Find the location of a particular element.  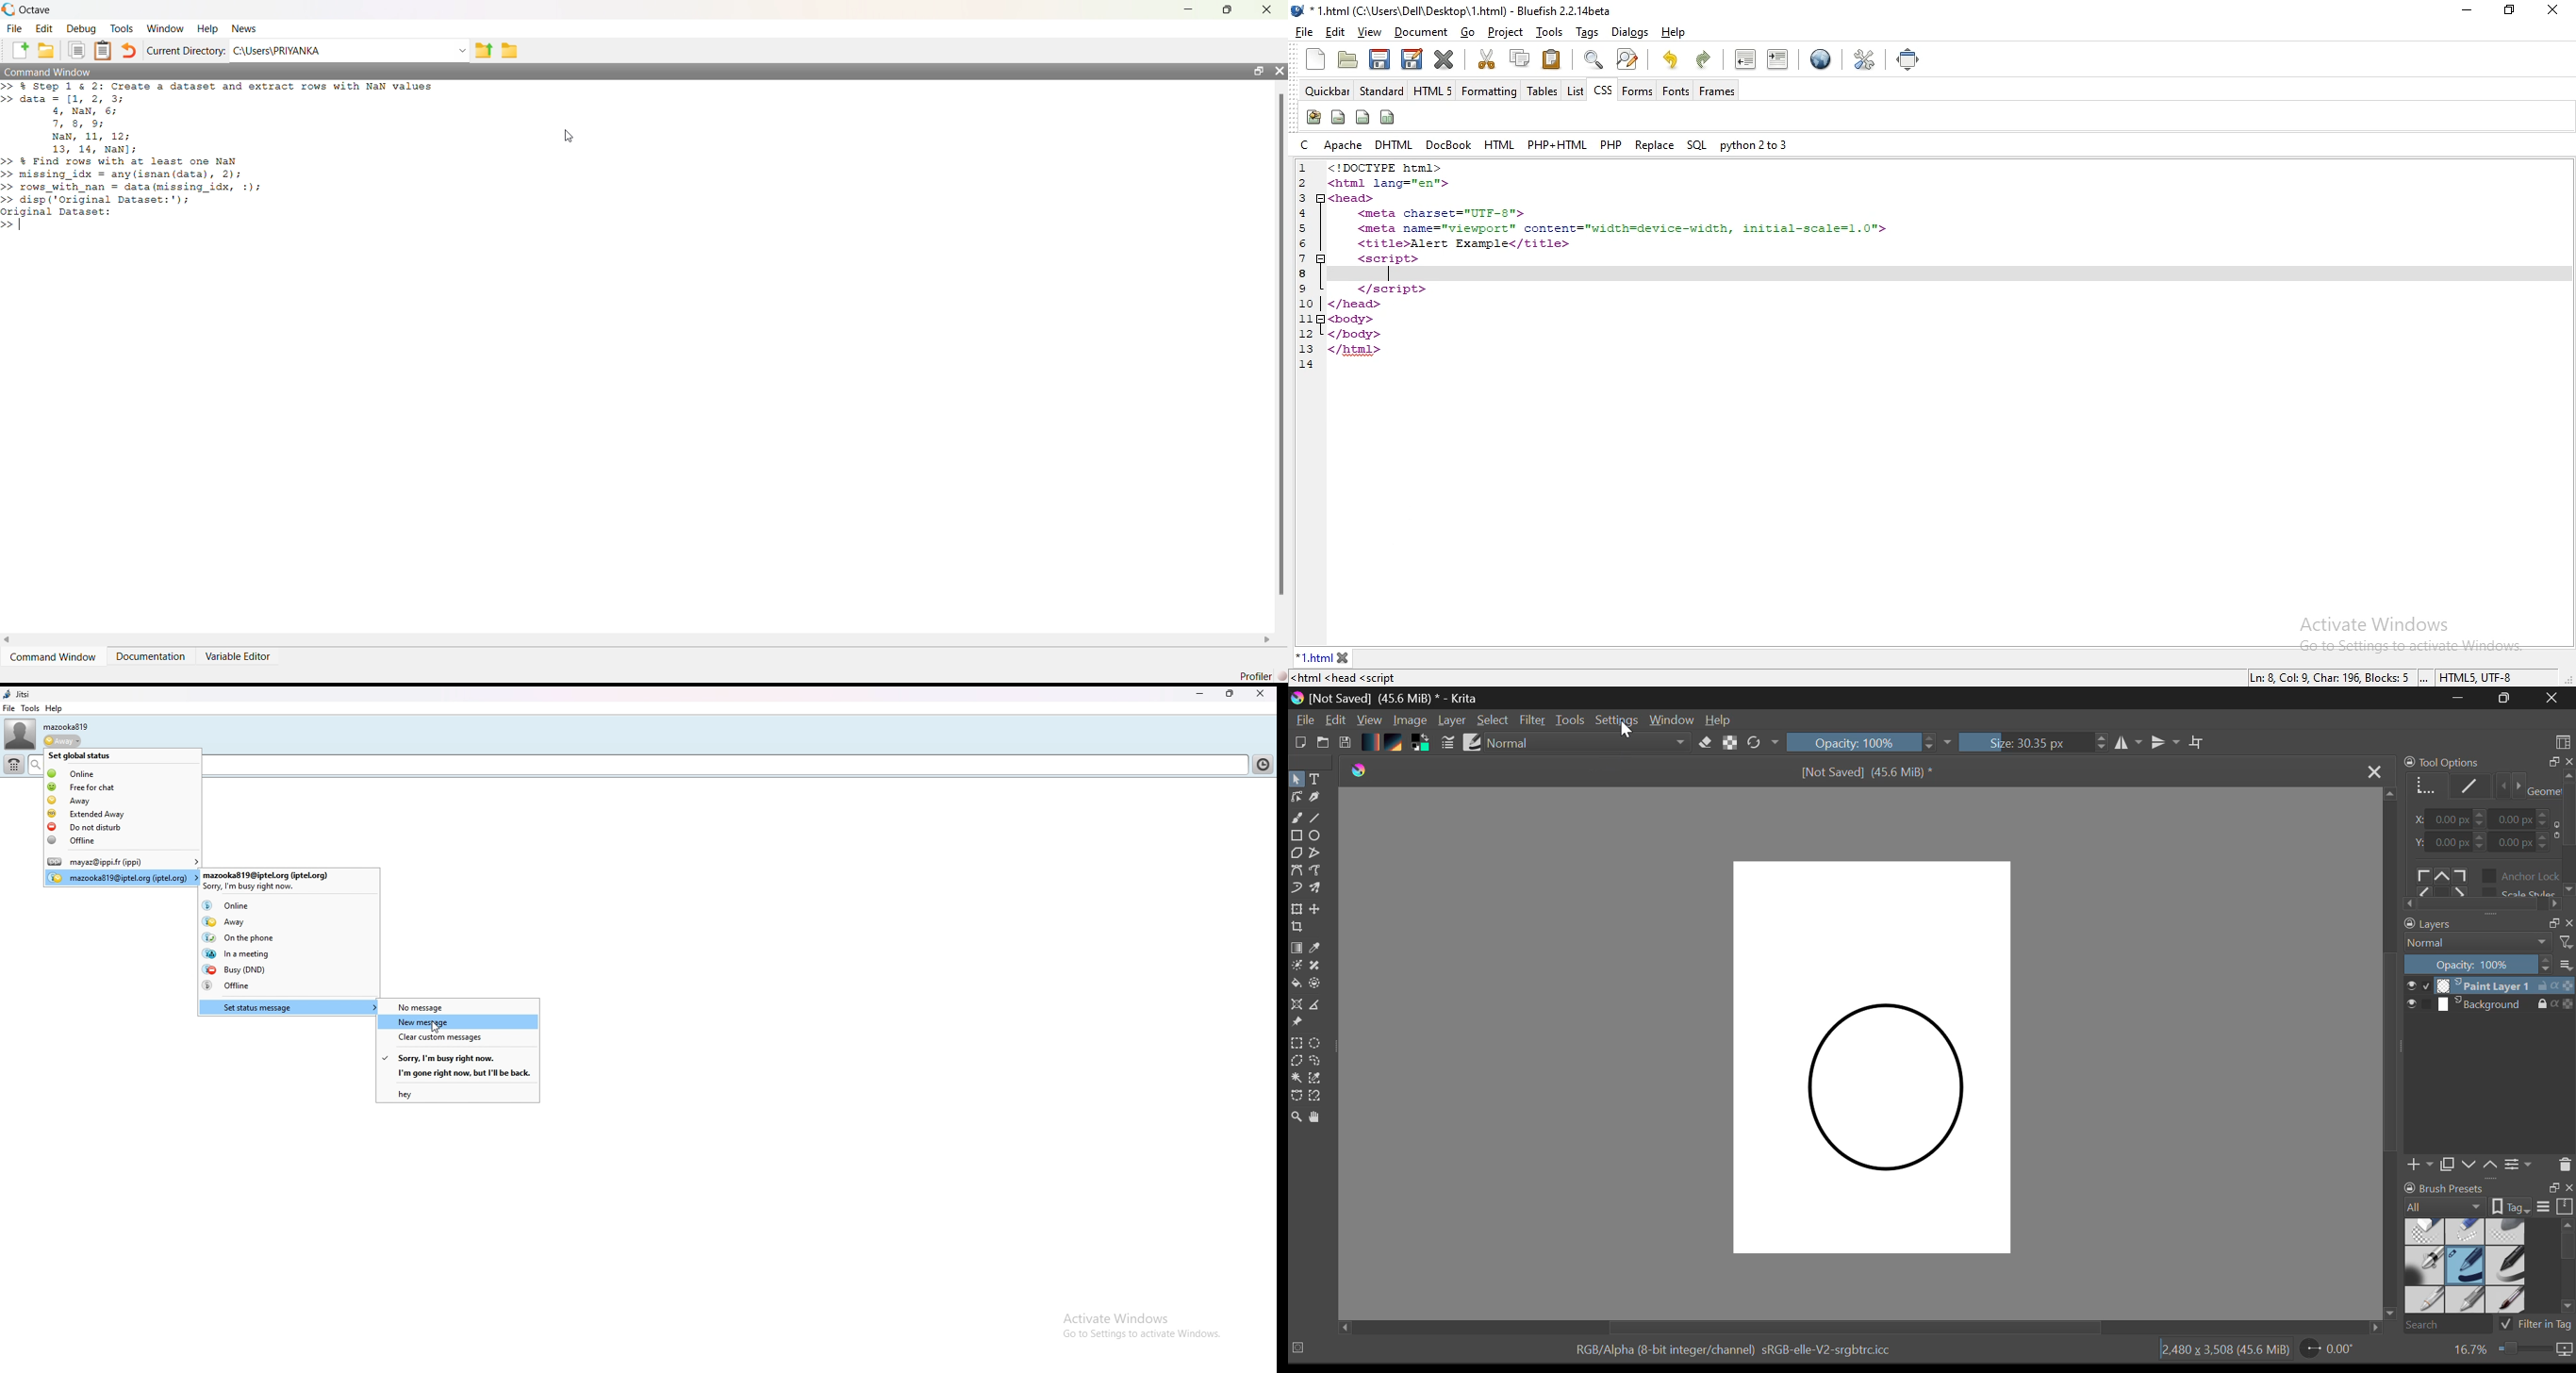

close is located at coordinates (1344, 658).